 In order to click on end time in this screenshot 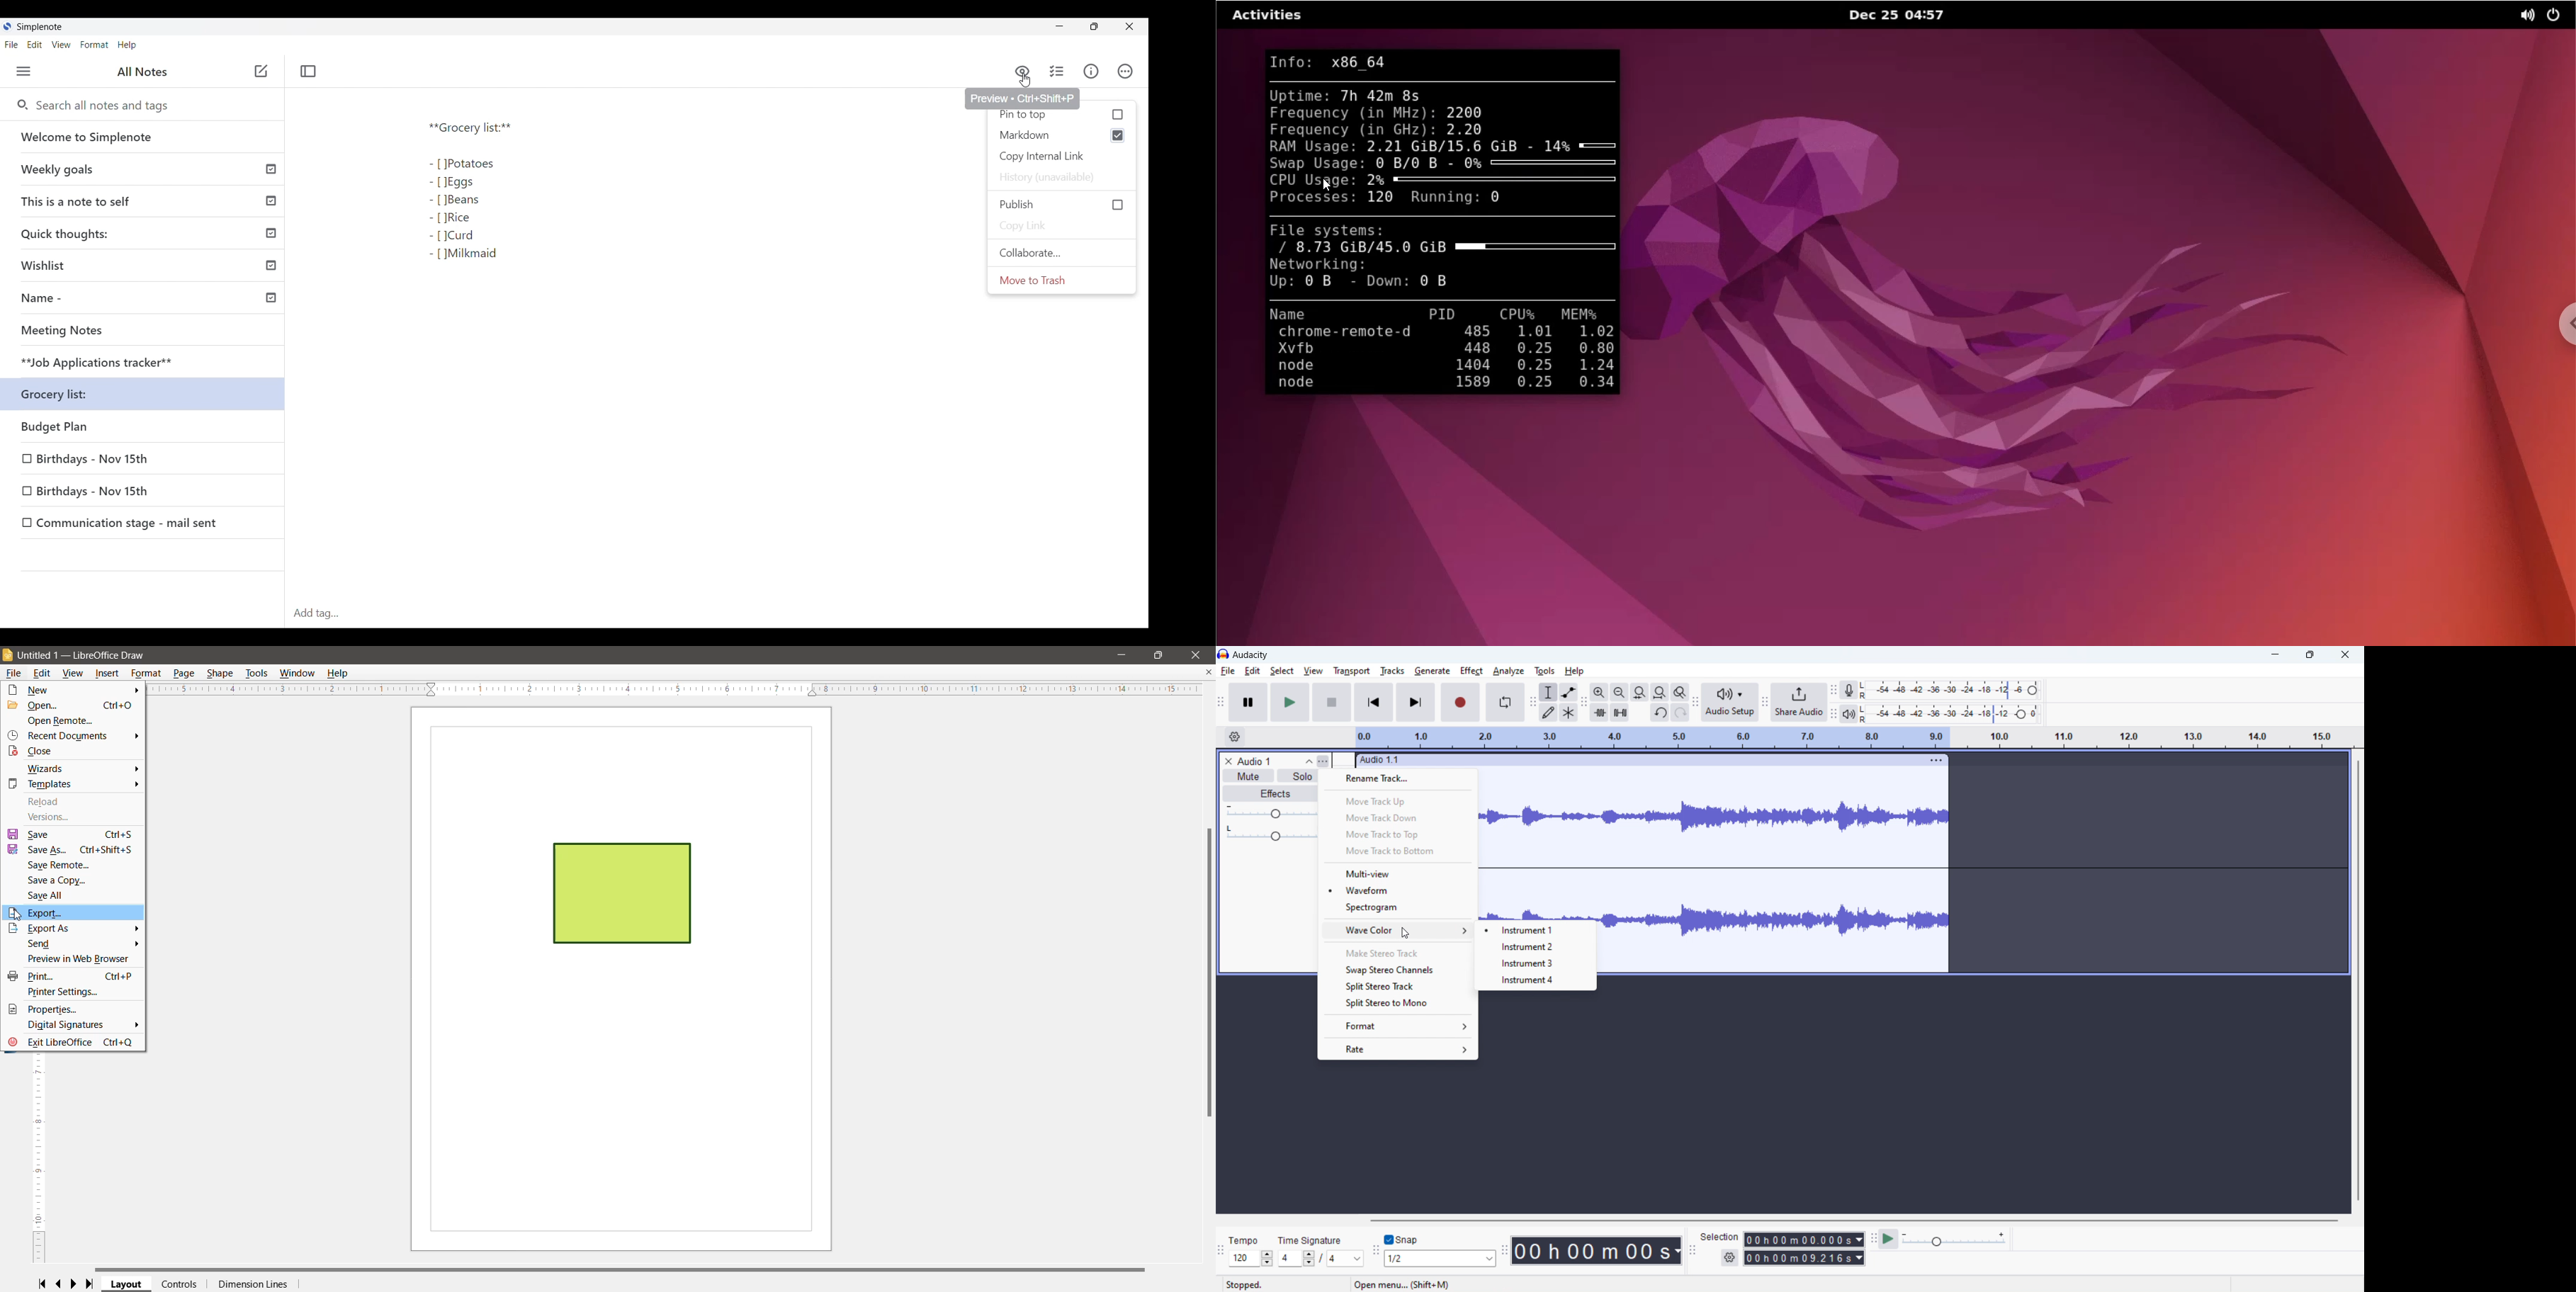, I will do `click(1805, 1258)`.